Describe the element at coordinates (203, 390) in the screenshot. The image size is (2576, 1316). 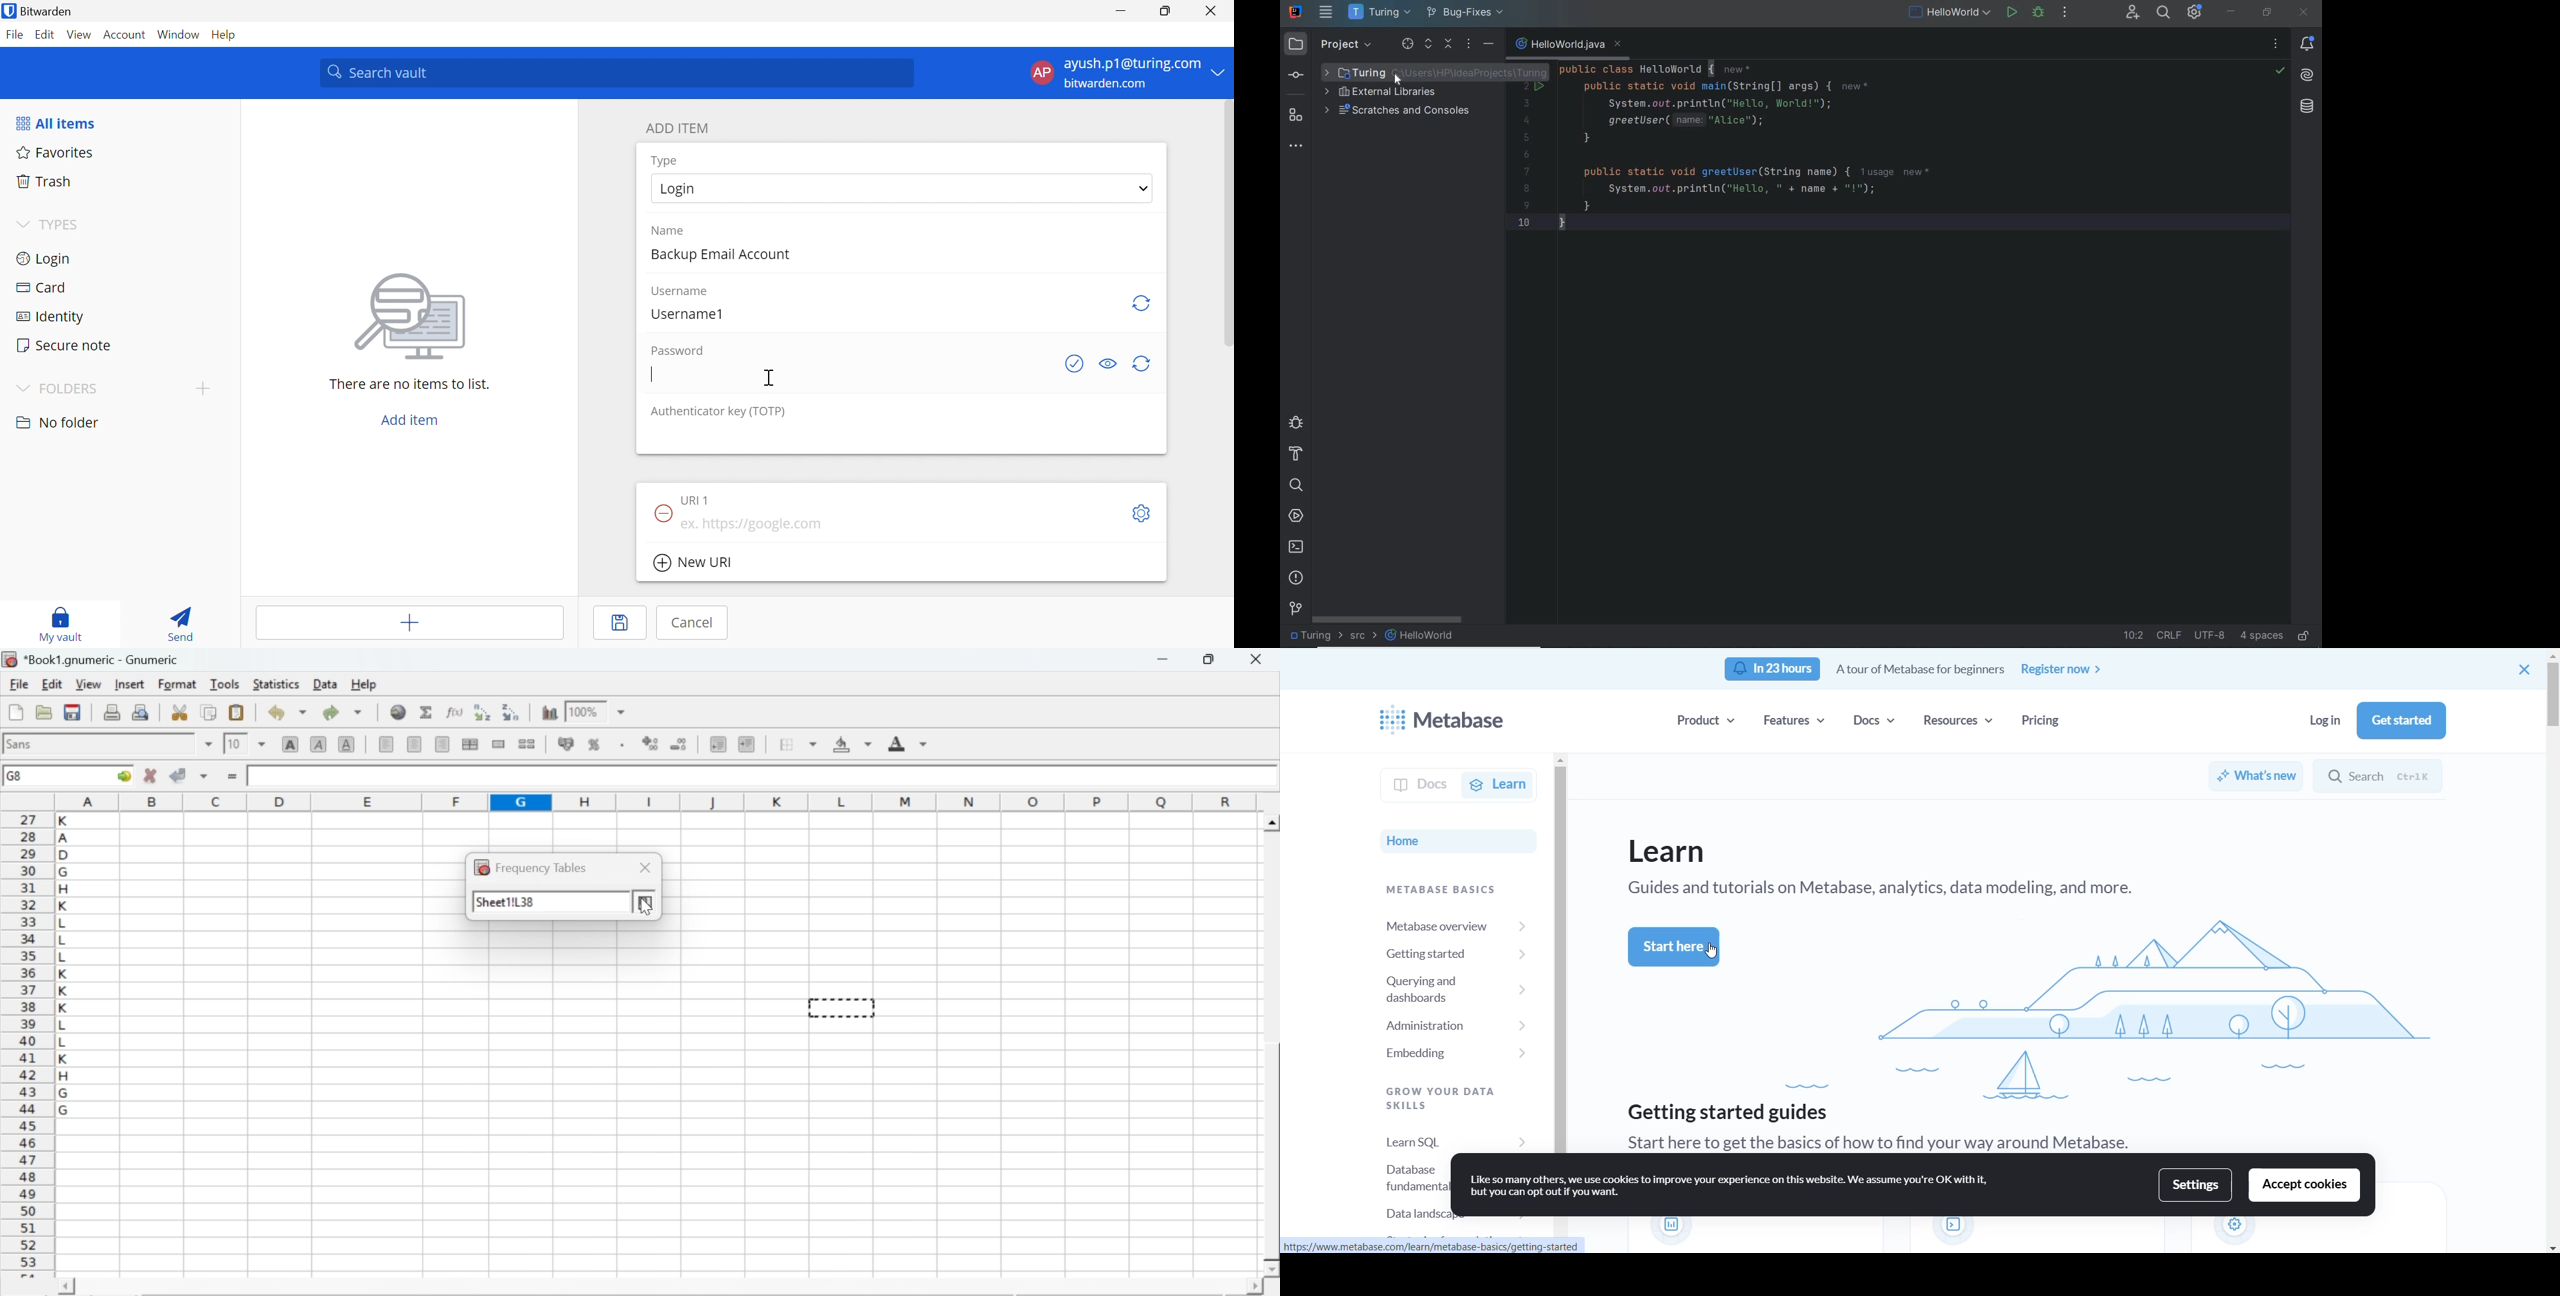
I see `Add folder` at that location.